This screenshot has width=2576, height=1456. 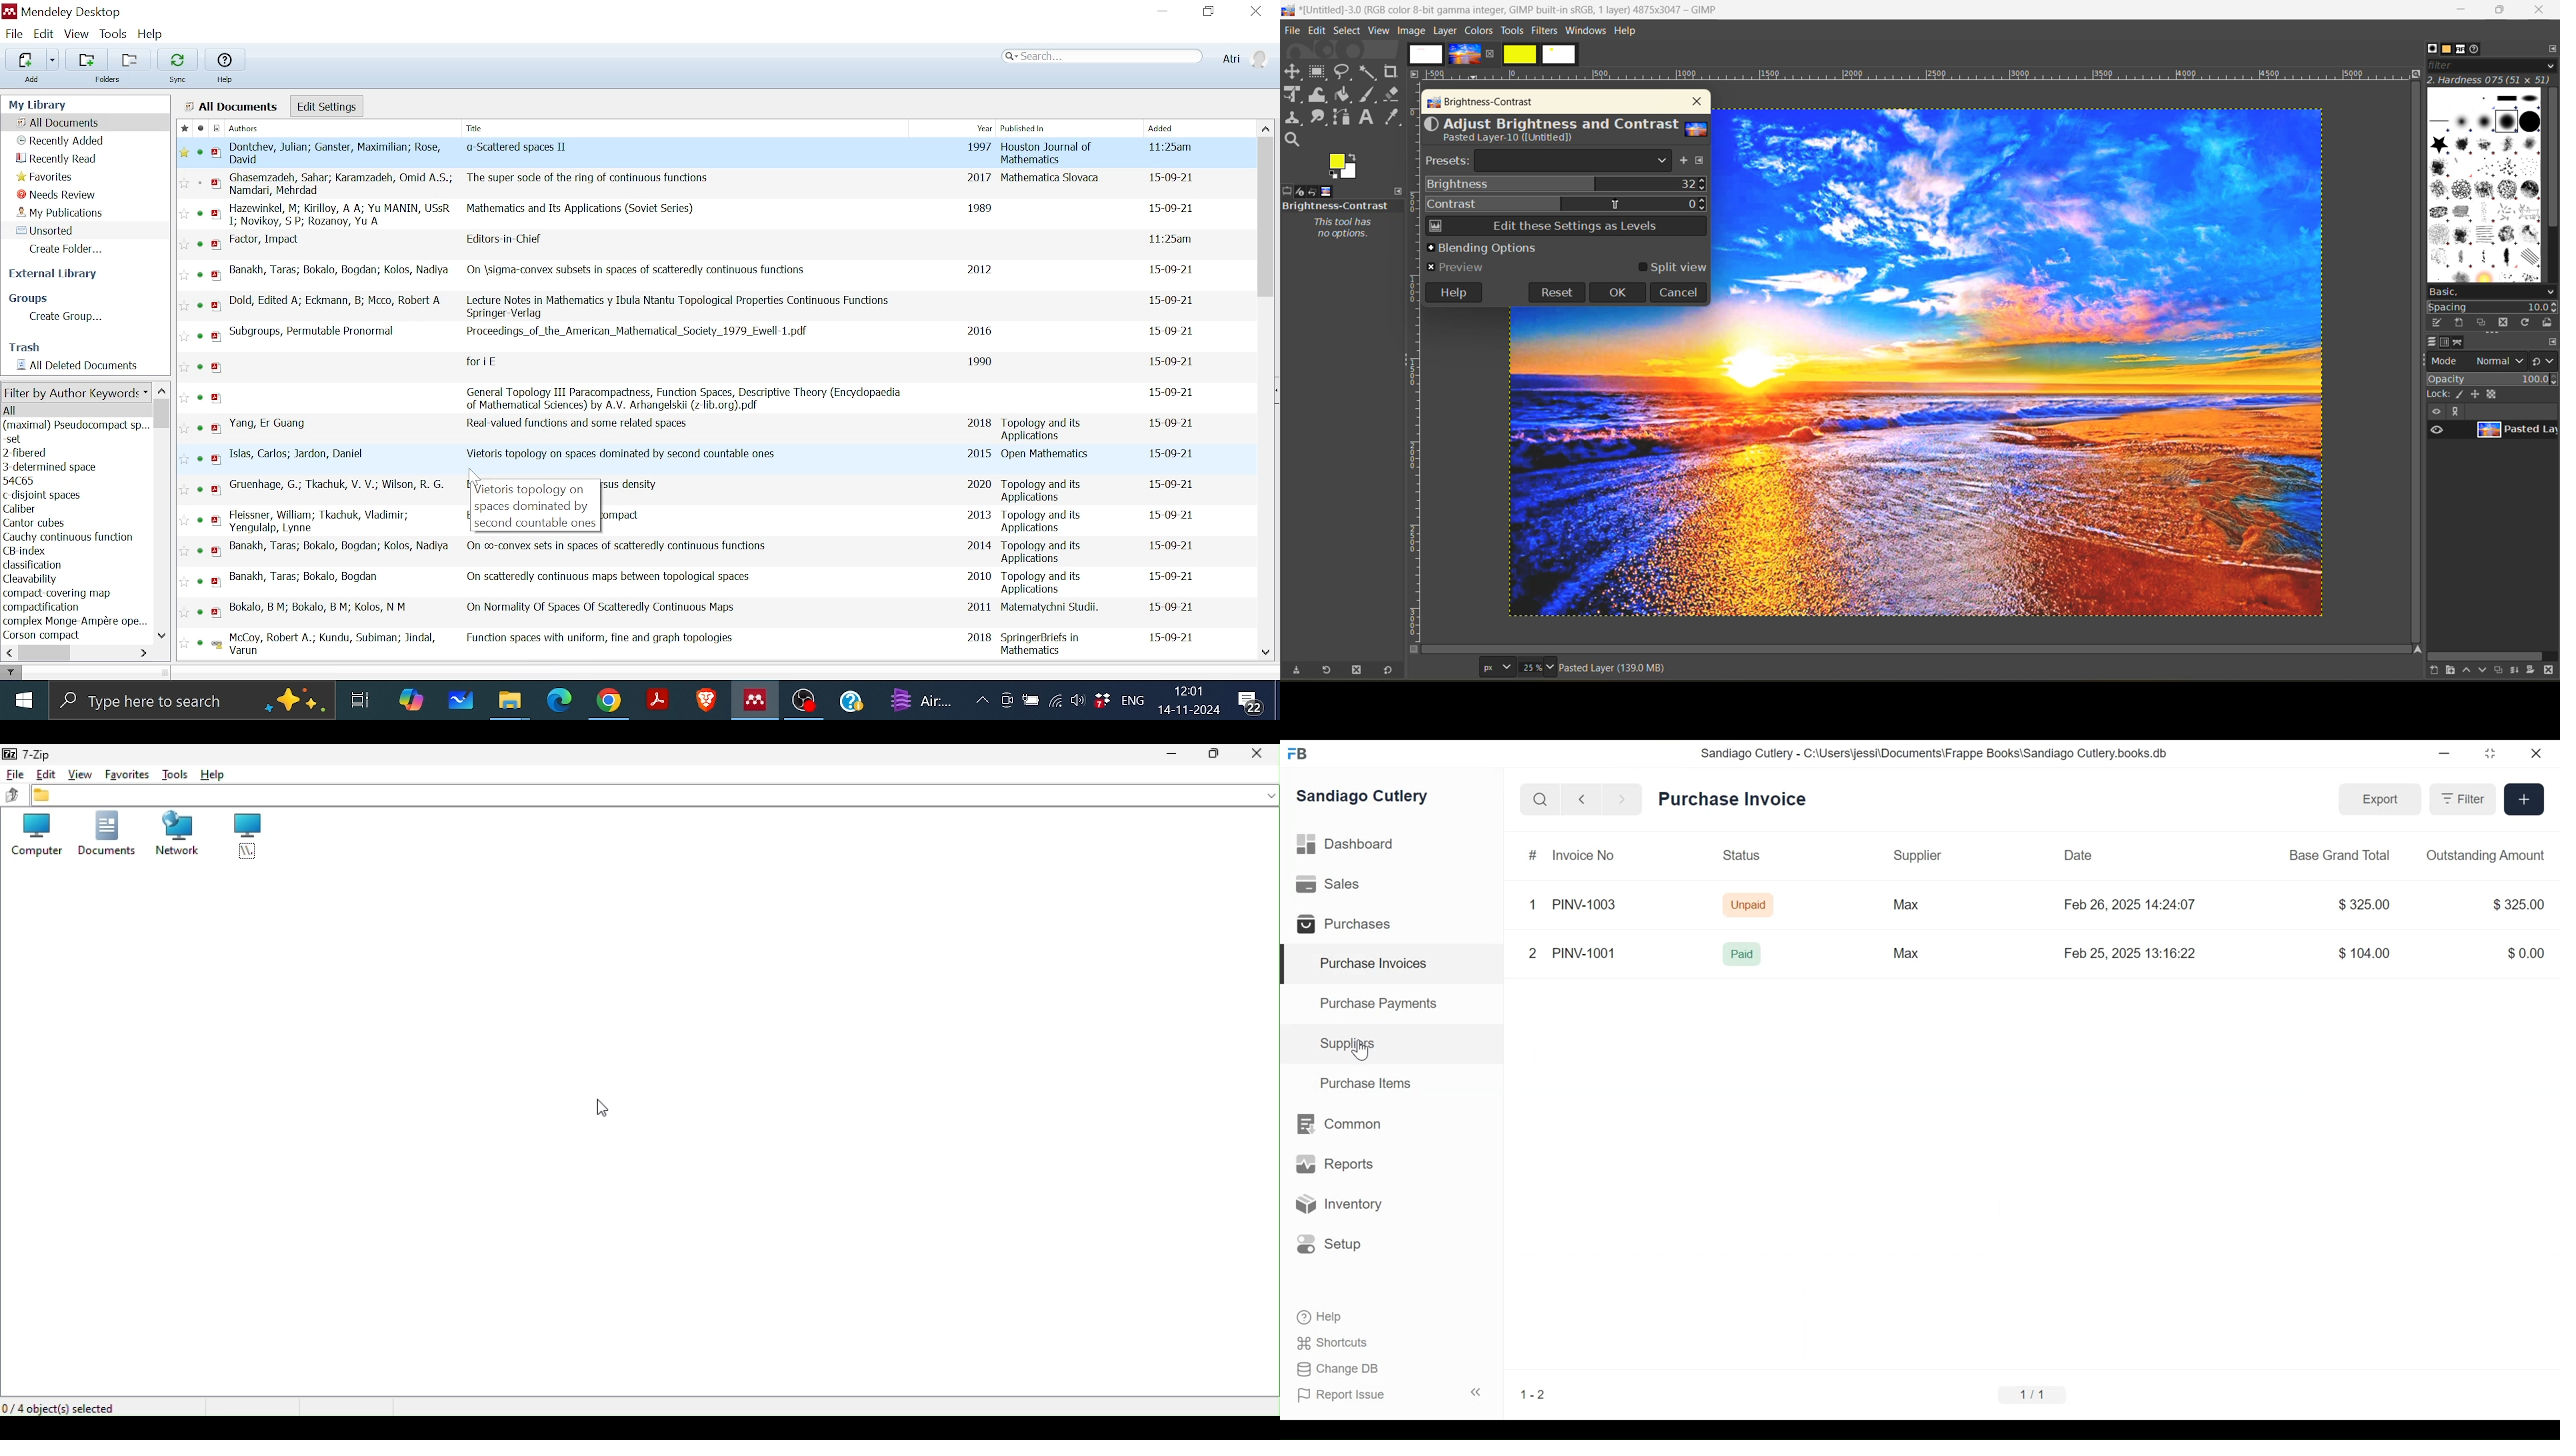 What do you see at coordinates (708, 700) in the screenshot?
I see `Brave browser` at bounding box center [708, 700].